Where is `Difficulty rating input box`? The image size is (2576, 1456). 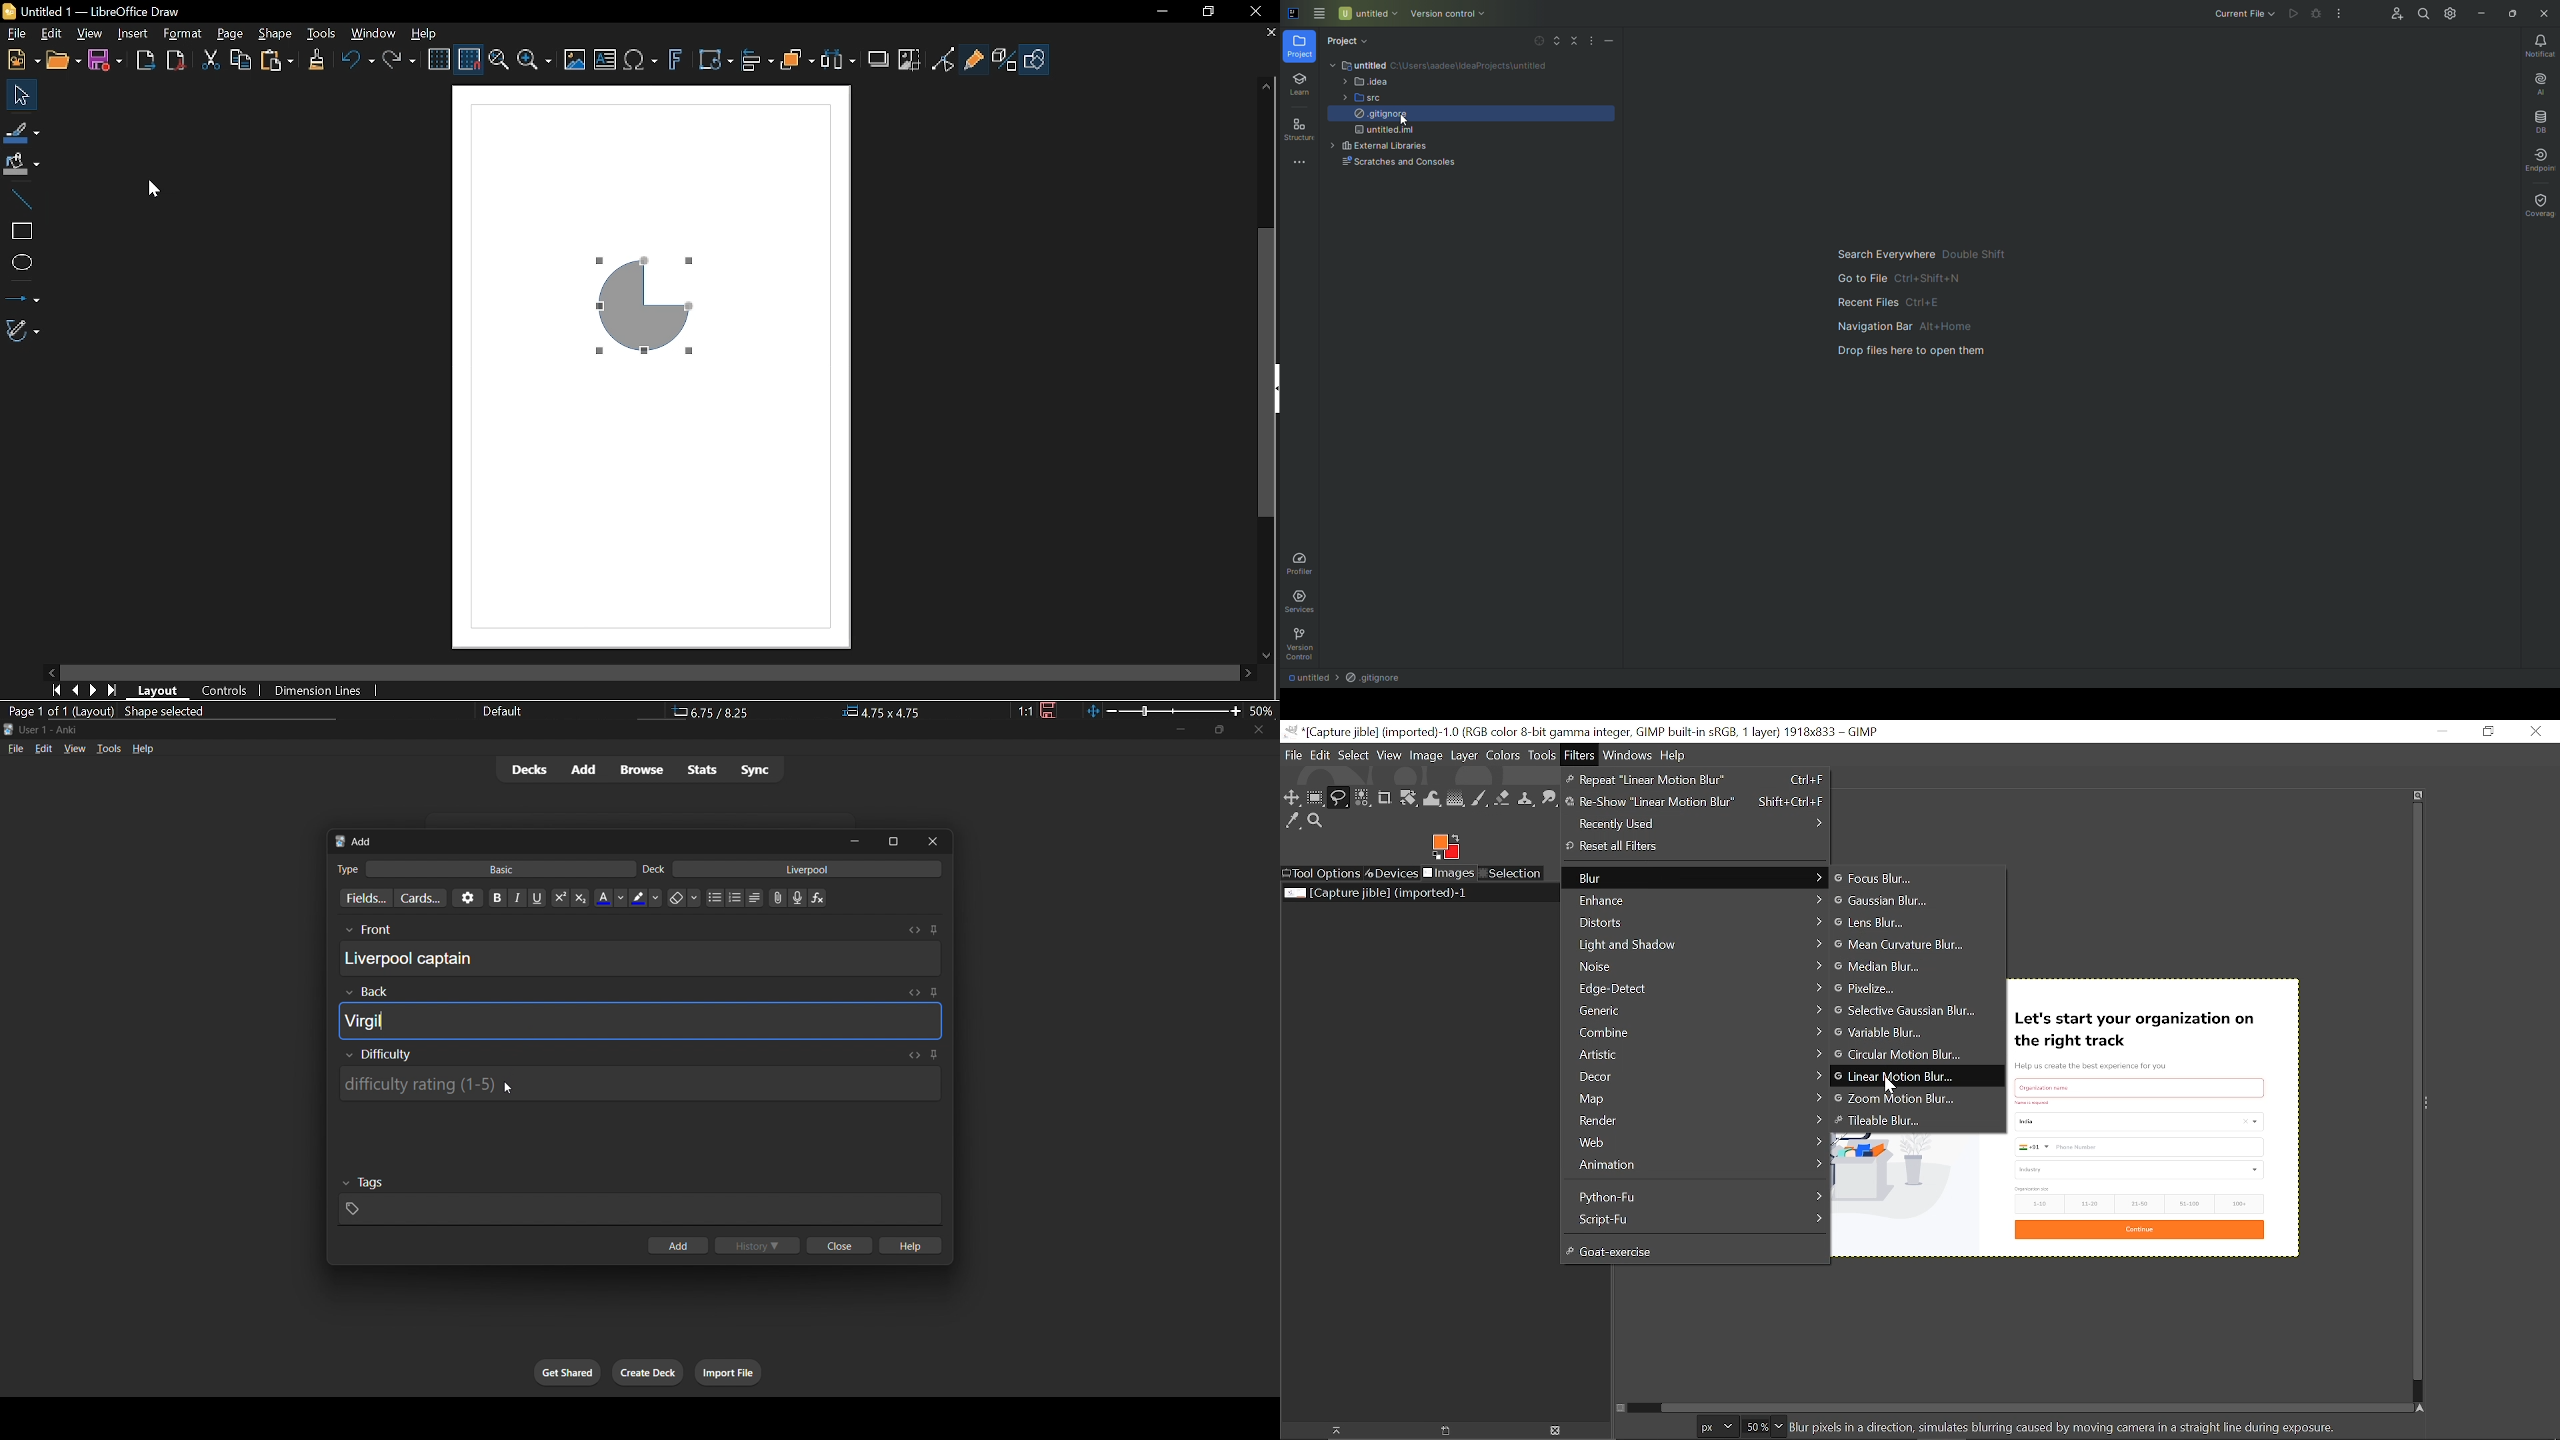 Difficulty rating input box is located at coordinates (639, 1084).